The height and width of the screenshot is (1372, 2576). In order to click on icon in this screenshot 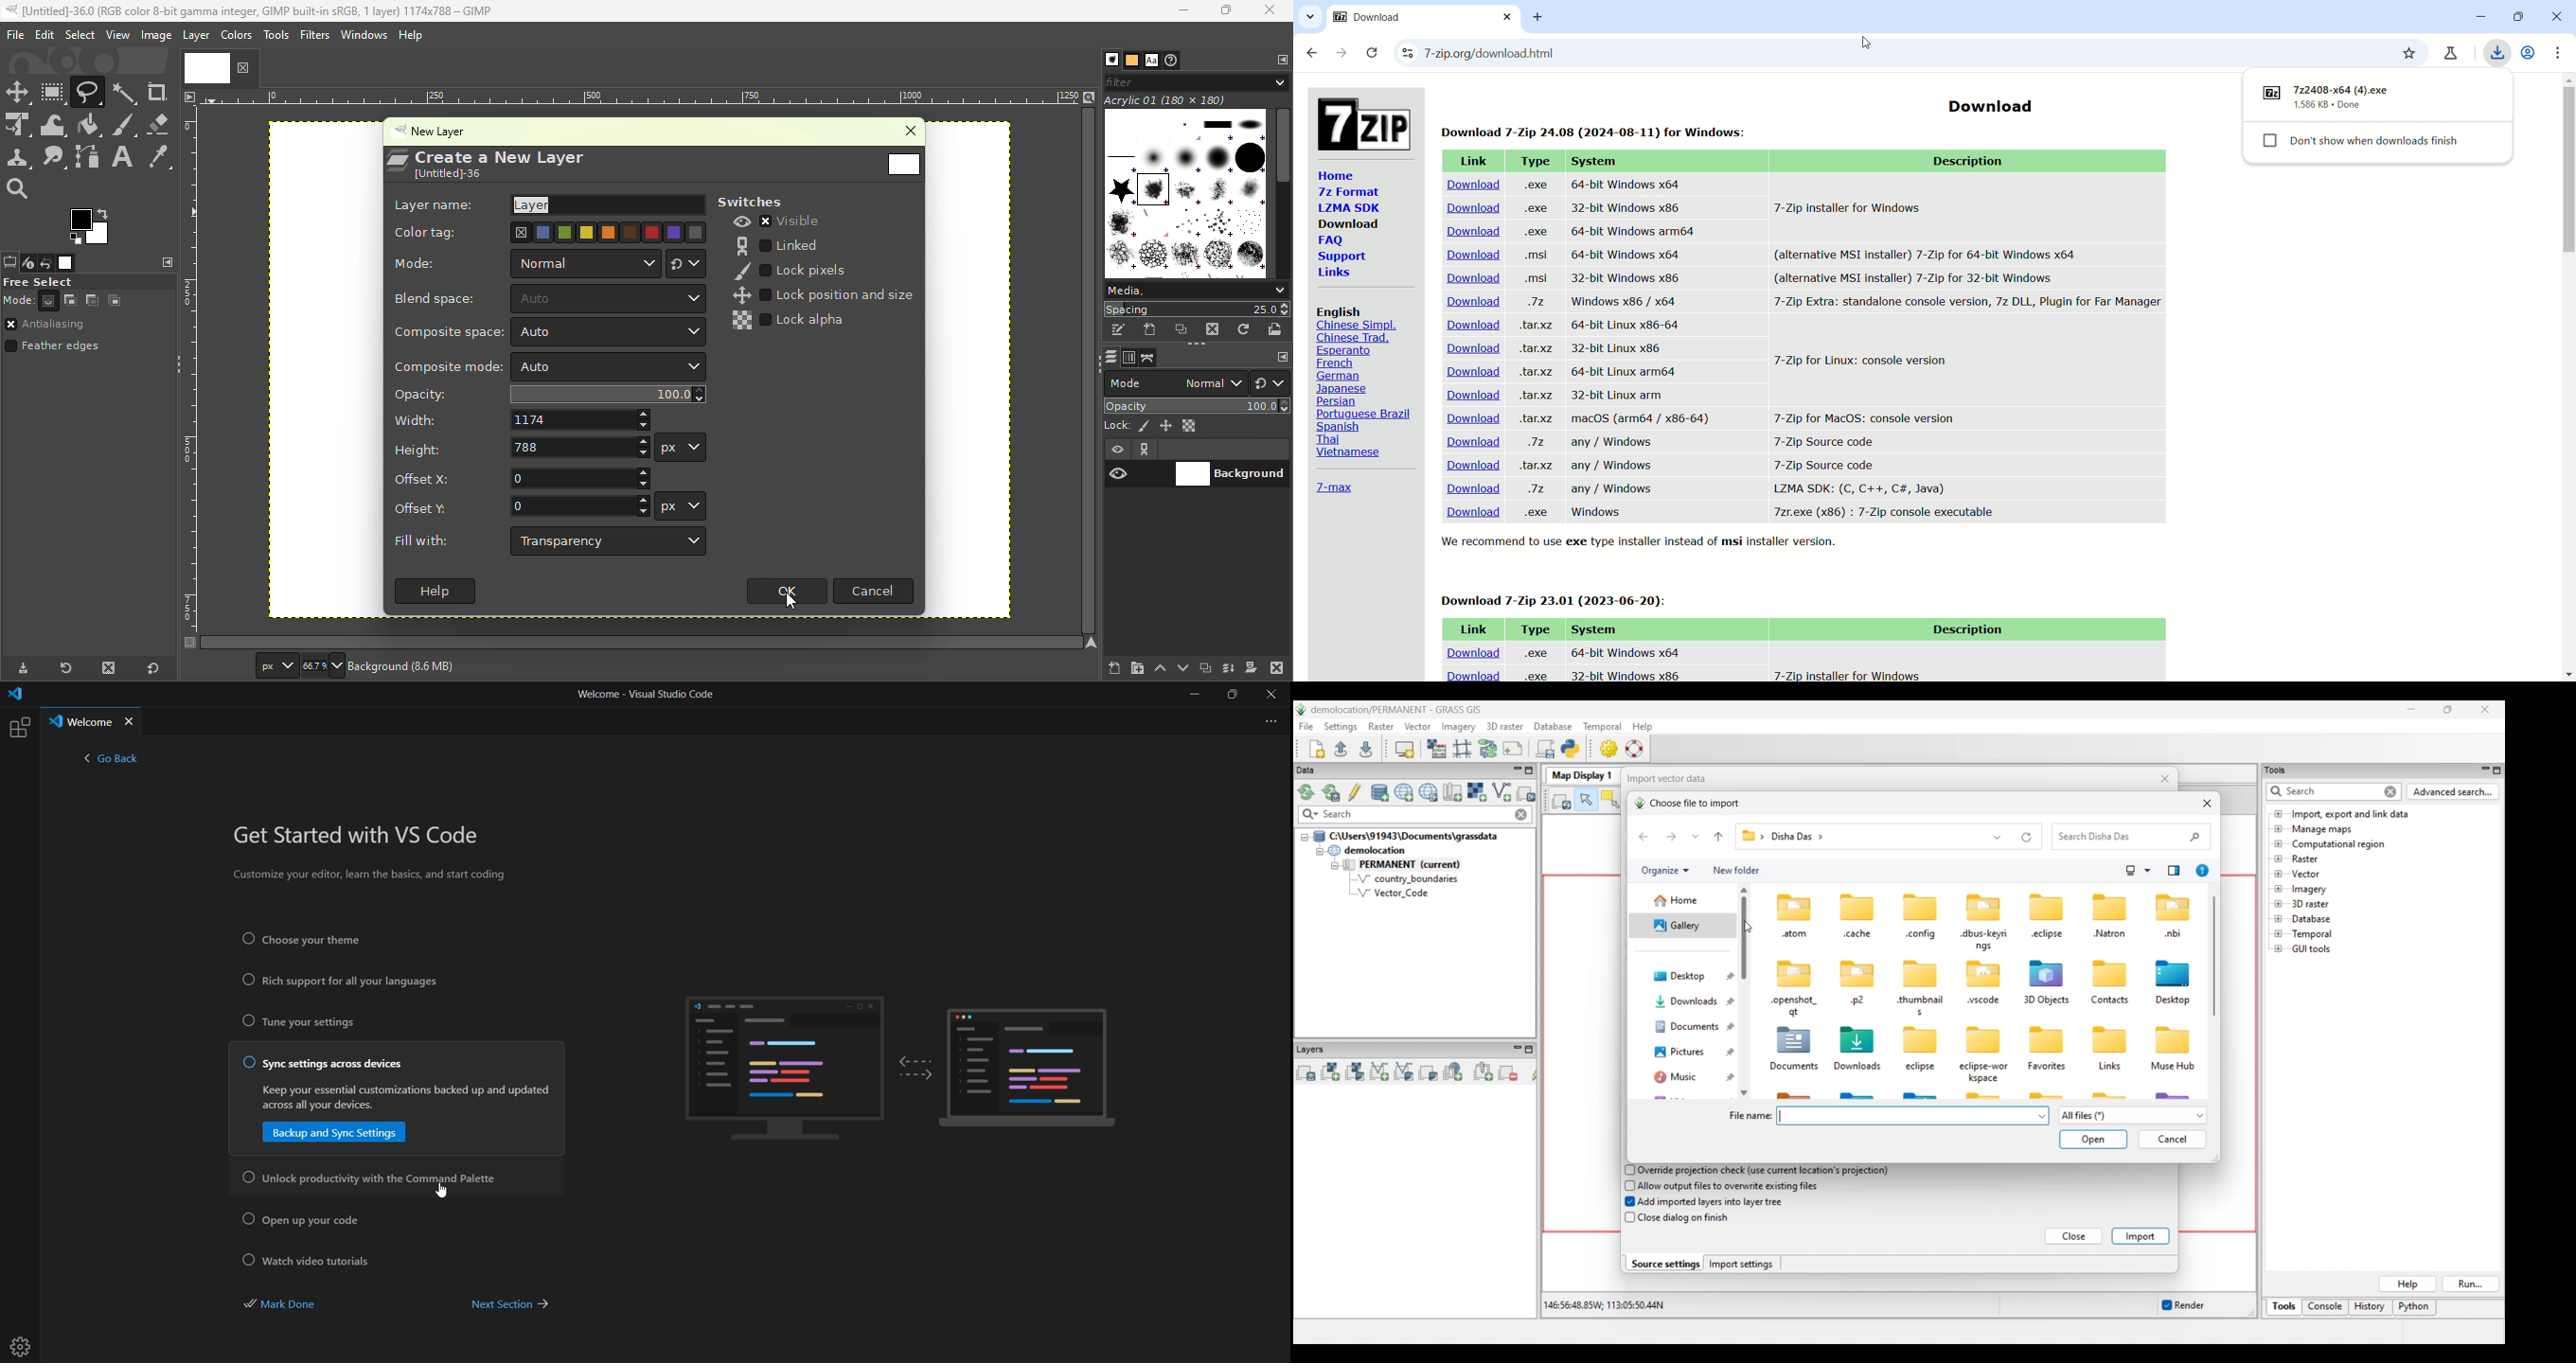, I will do `click(1918, 974)`.